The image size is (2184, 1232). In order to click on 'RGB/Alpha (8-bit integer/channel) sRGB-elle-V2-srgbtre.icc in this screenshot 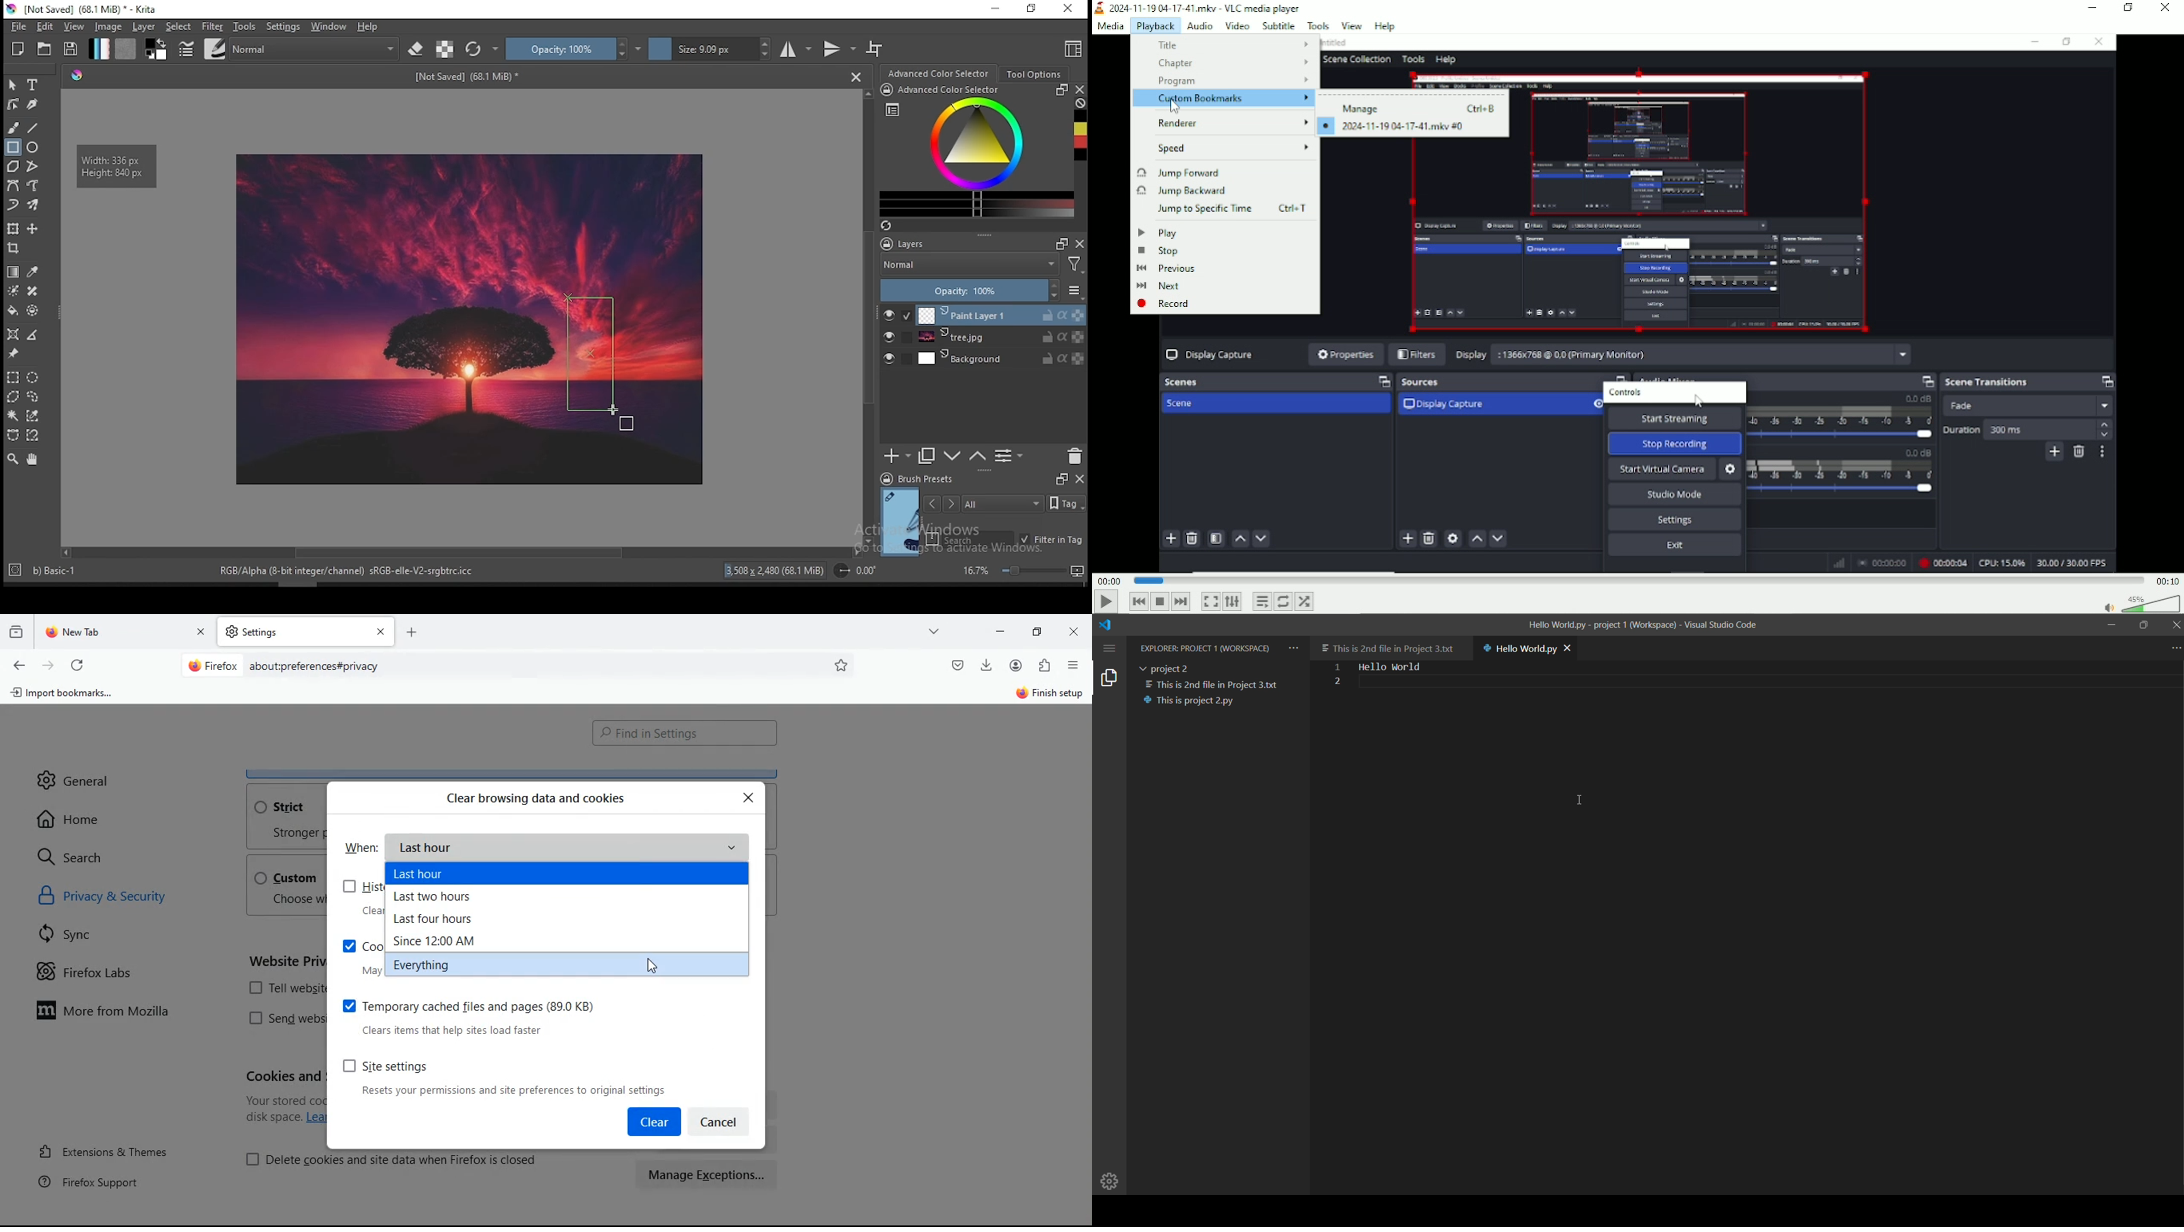, I will do `click(348, 571)`.